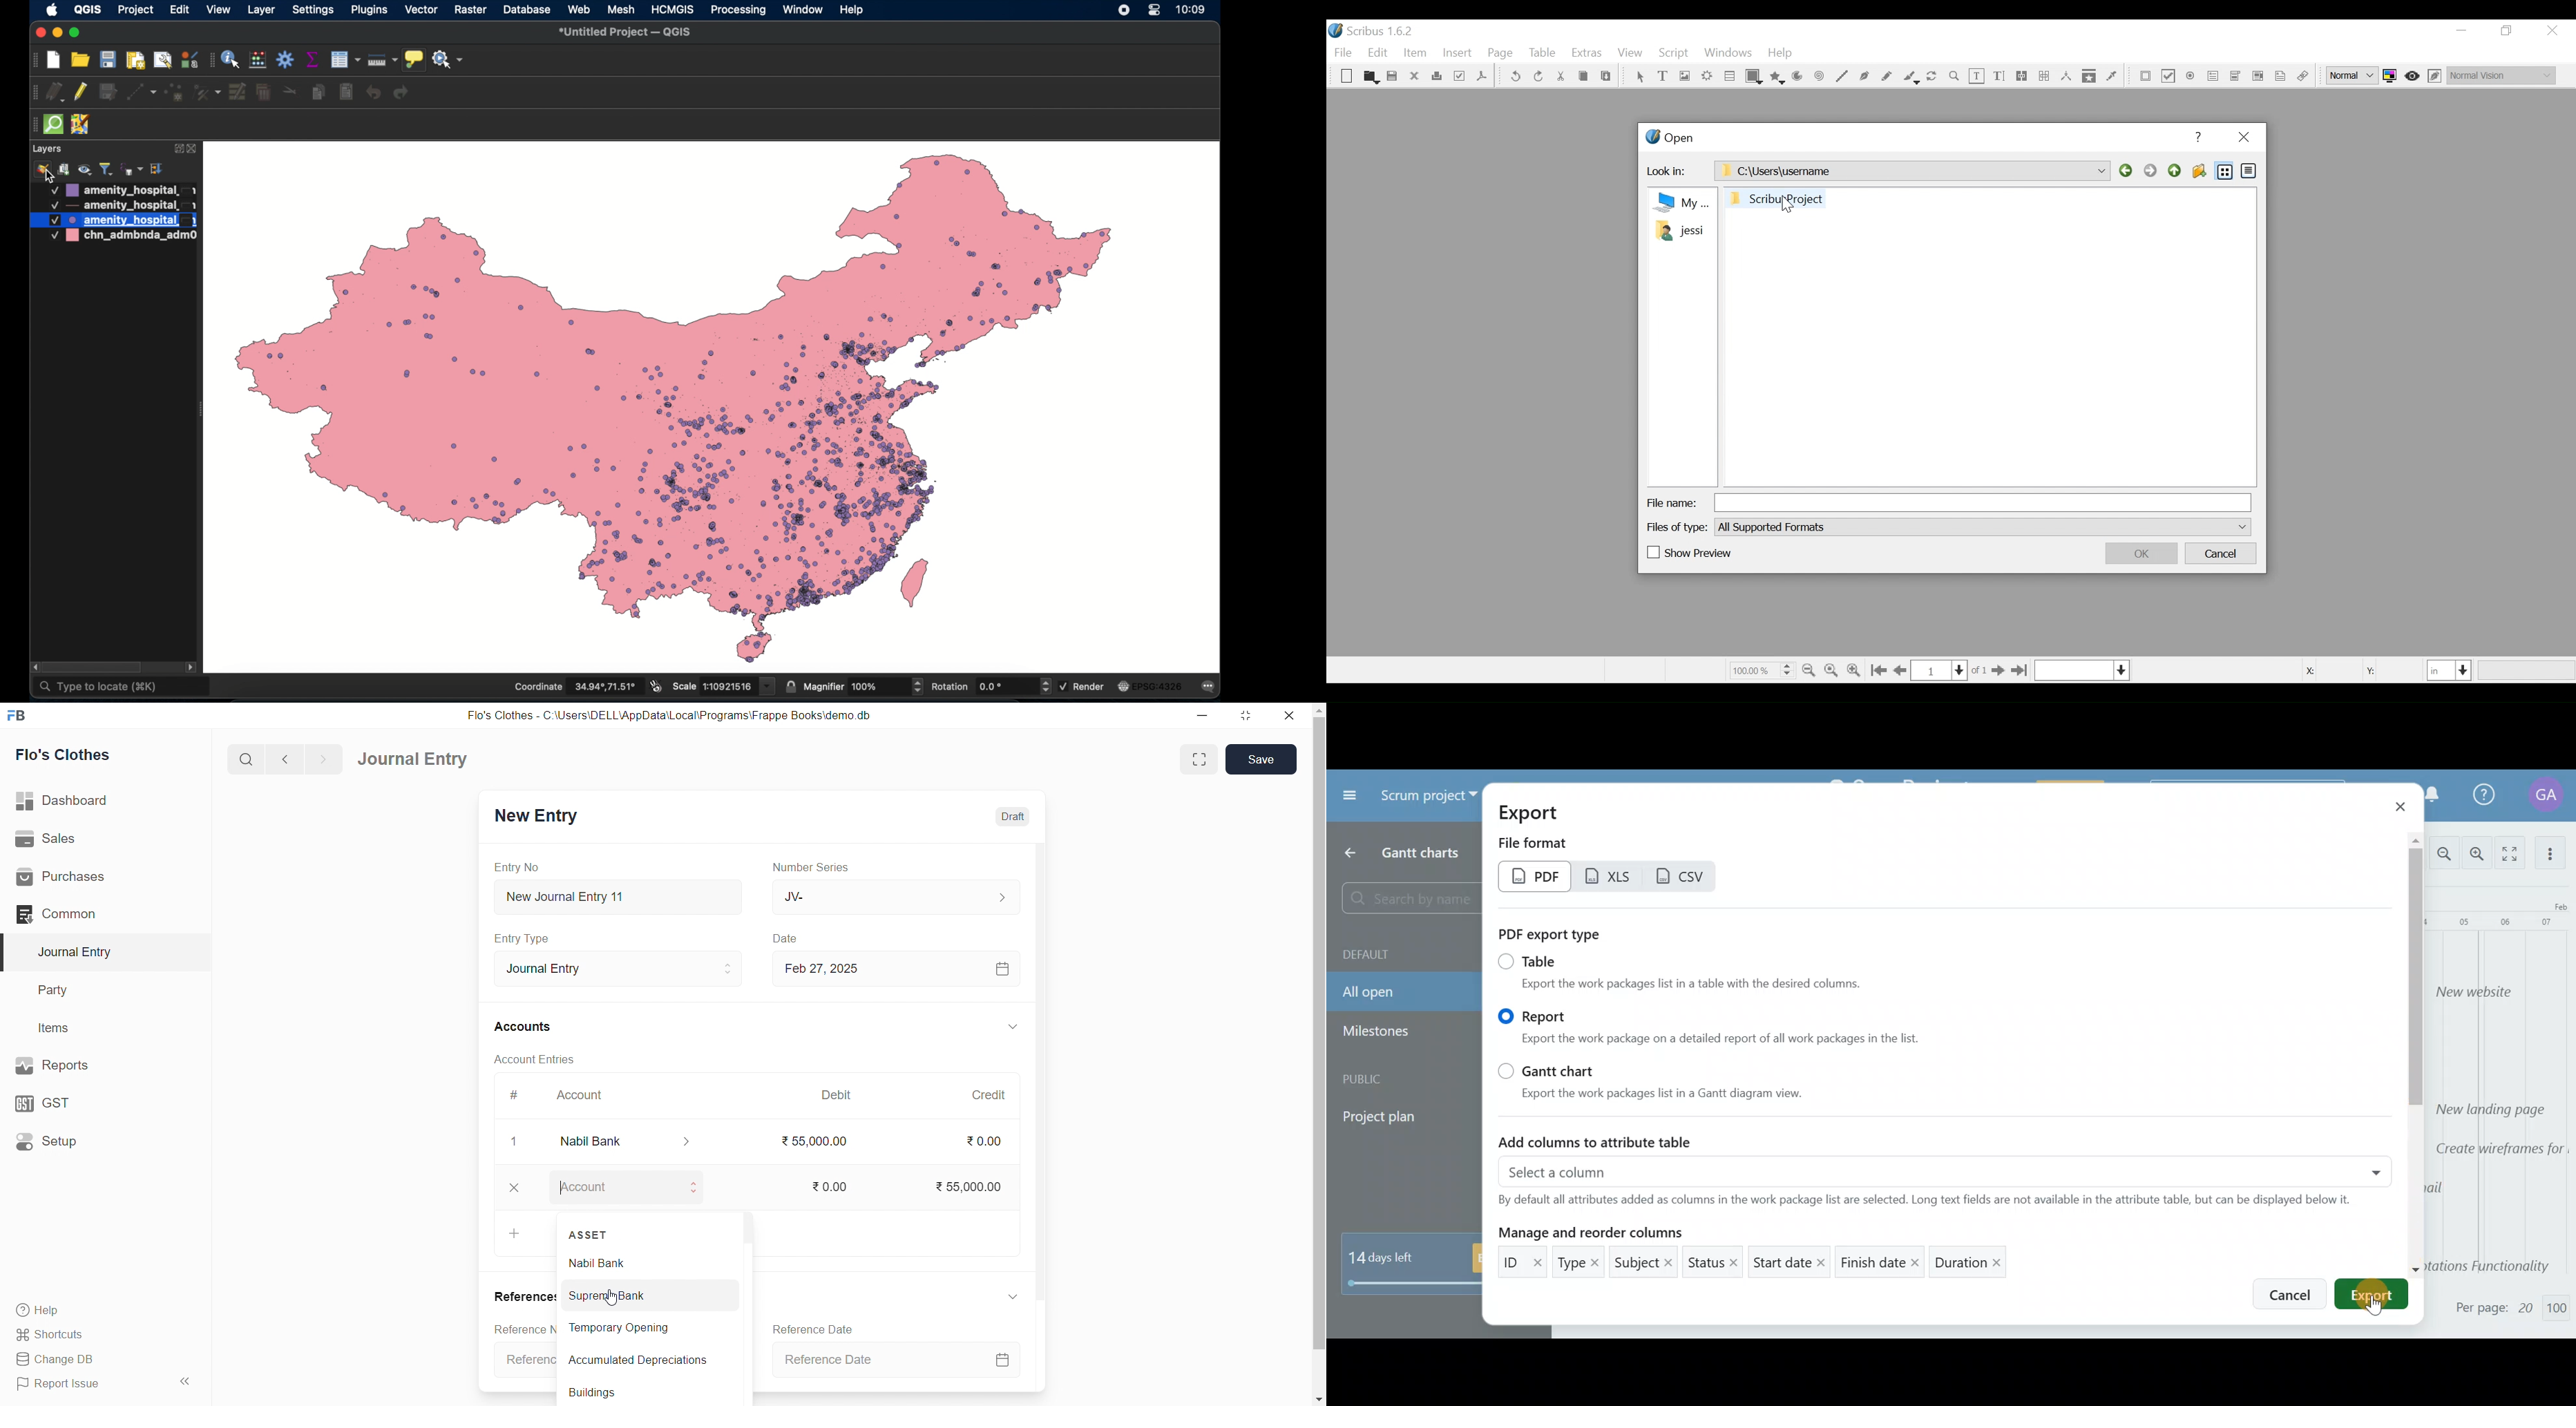  I want to click on PDF report type, so click(1557, 936).